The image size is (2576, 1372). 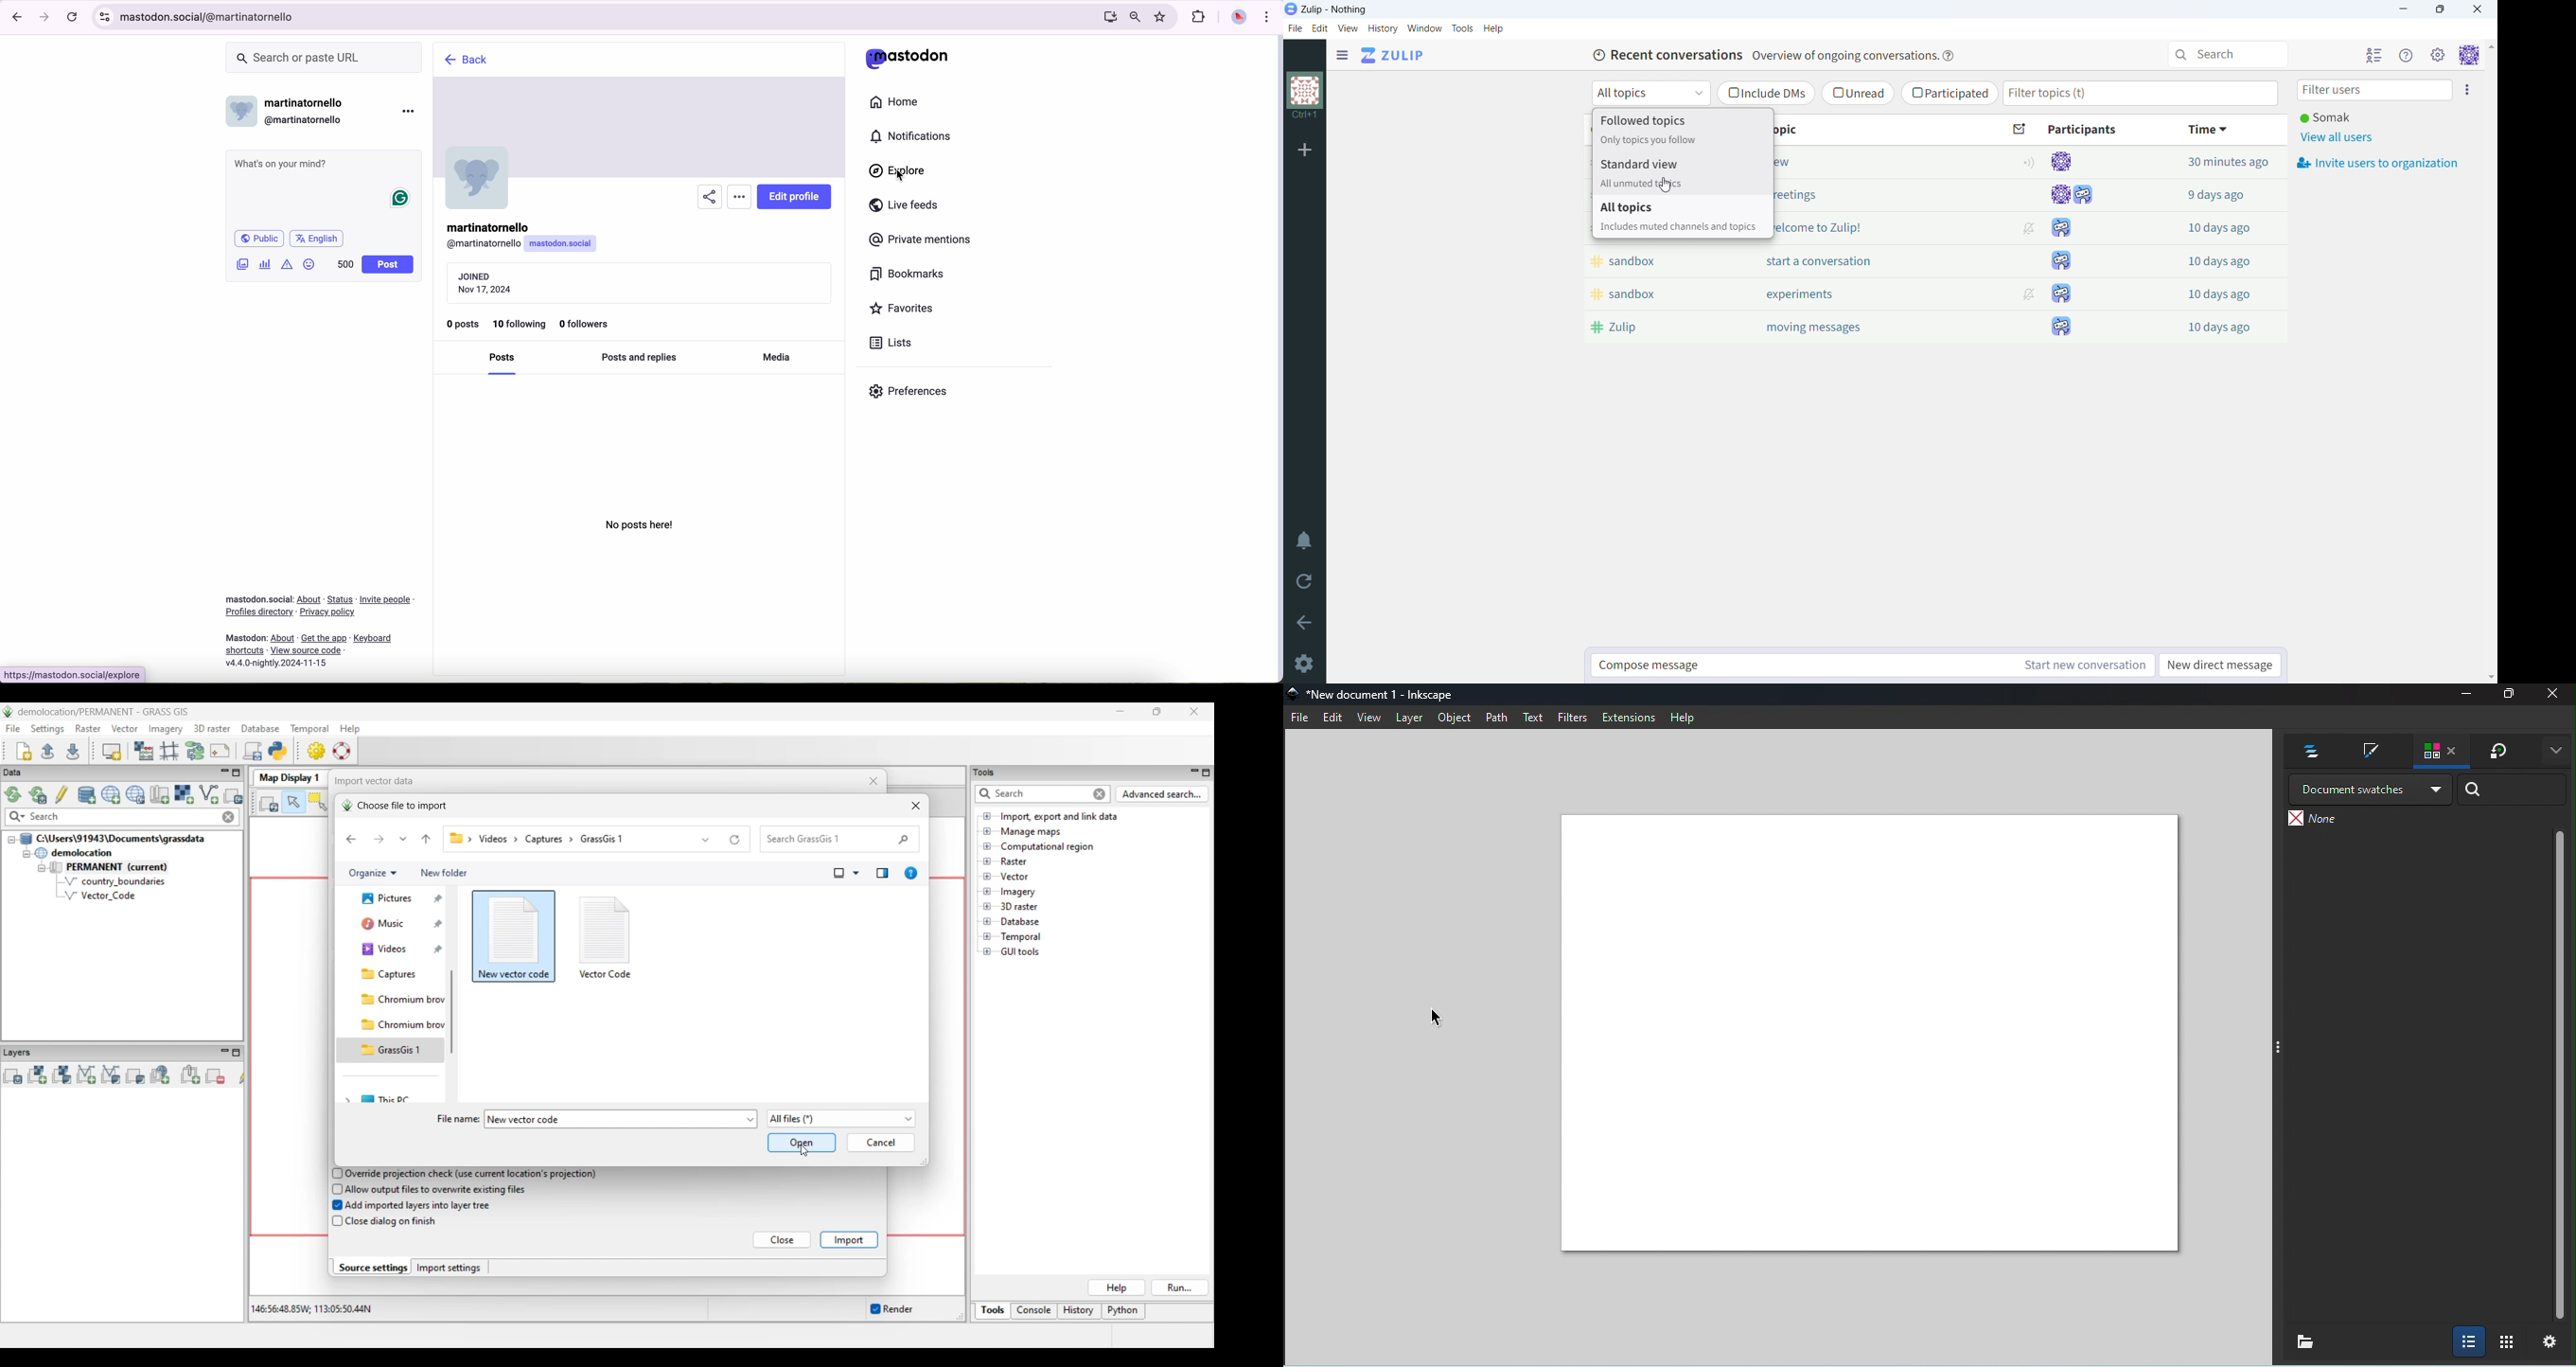 I want to click on View, so click(x=1373, y=719).